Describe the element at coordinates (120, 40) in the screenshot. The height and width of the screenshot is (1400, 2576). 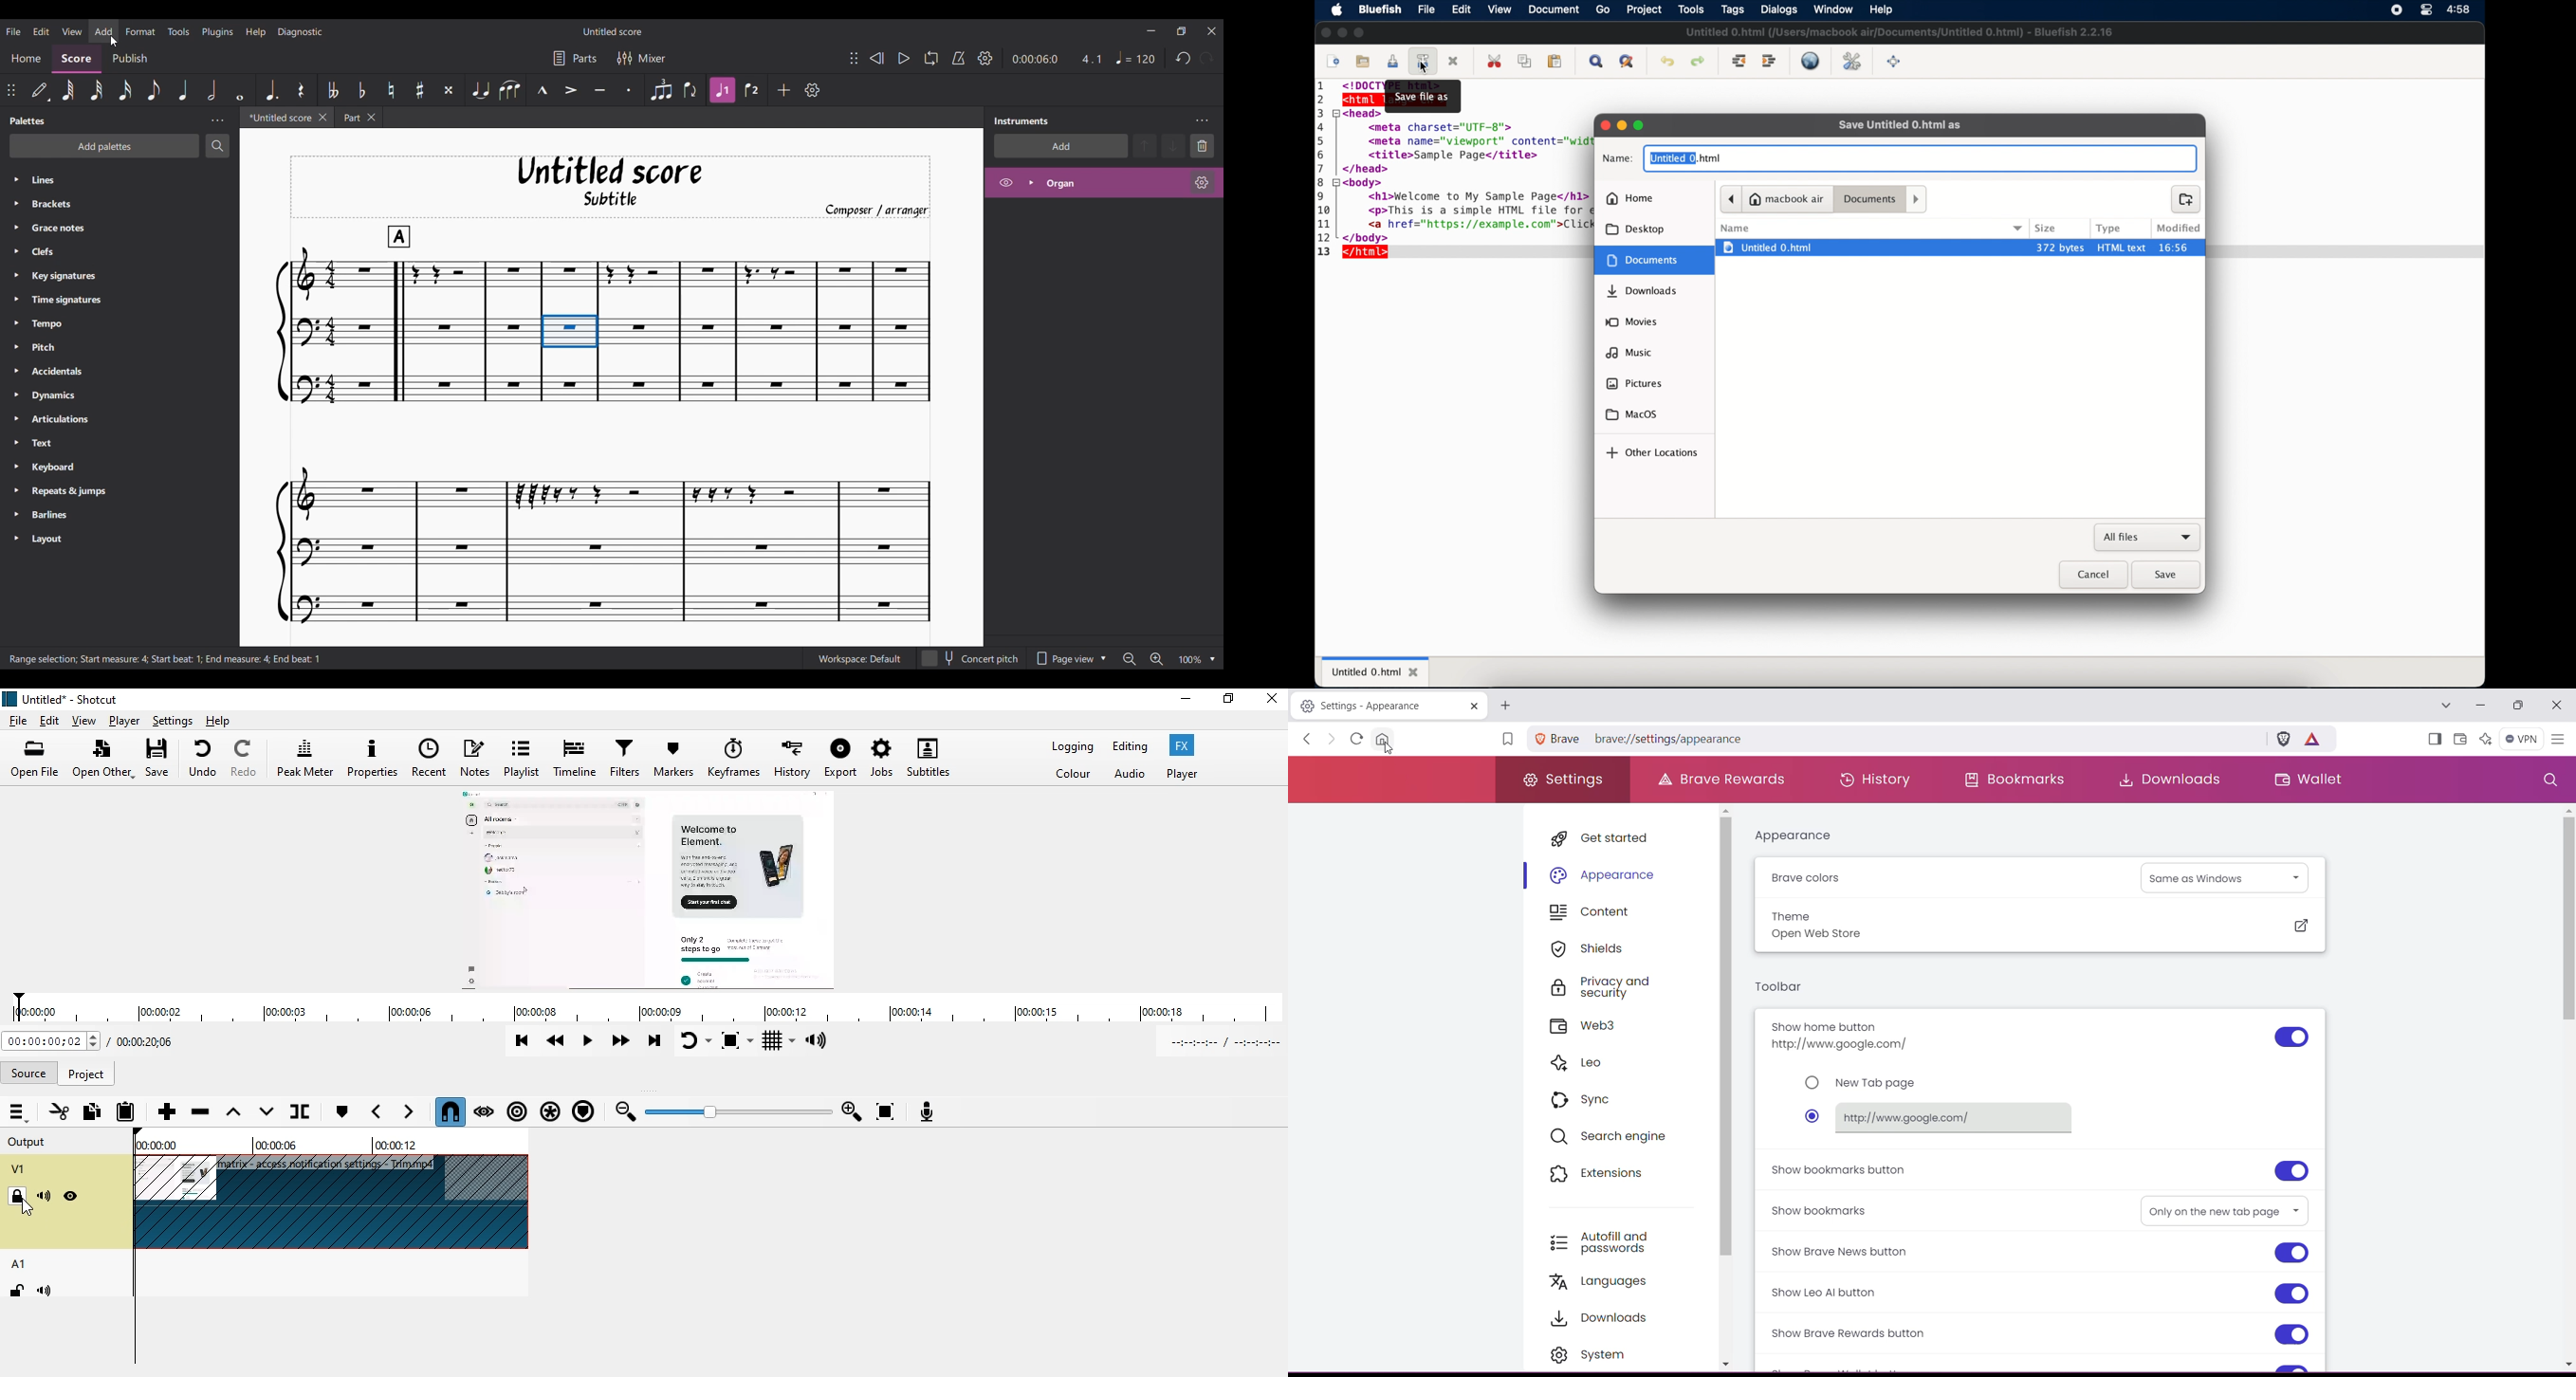
I see `Cursor` at that location.